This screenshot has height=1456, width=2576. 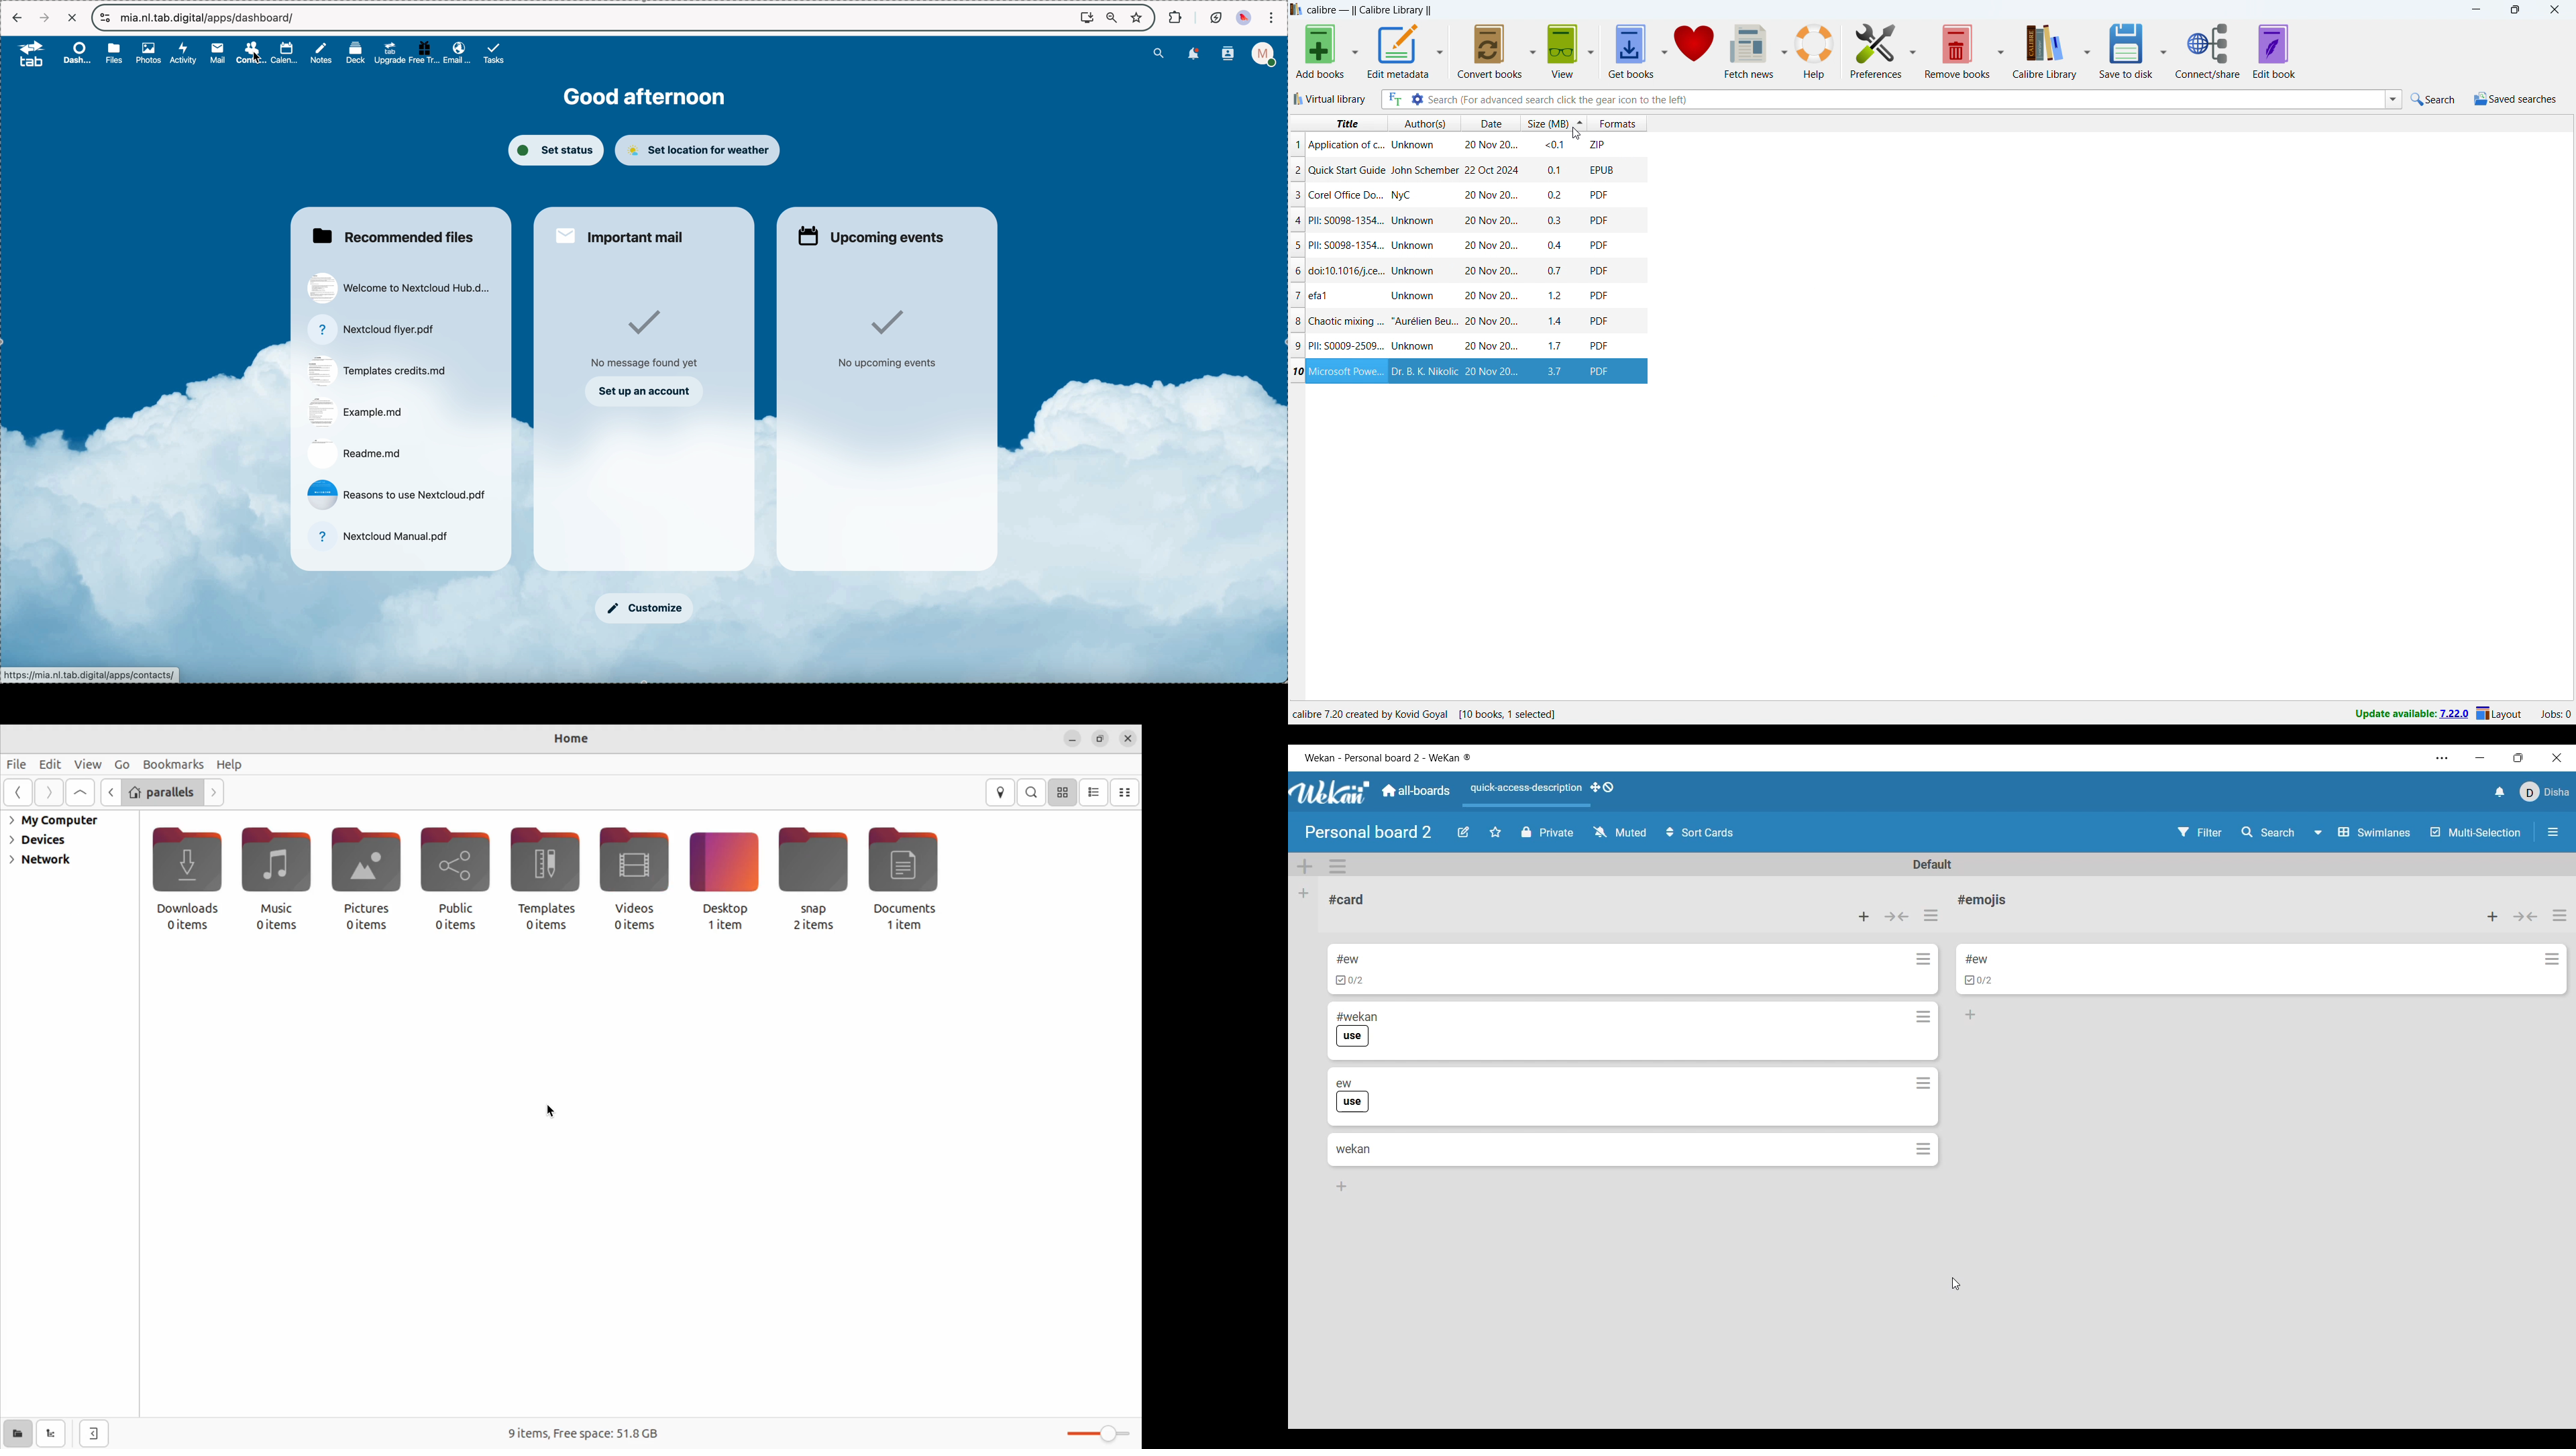 I want to click on Add card to bottom of list, so click(x=1342, y=1187).